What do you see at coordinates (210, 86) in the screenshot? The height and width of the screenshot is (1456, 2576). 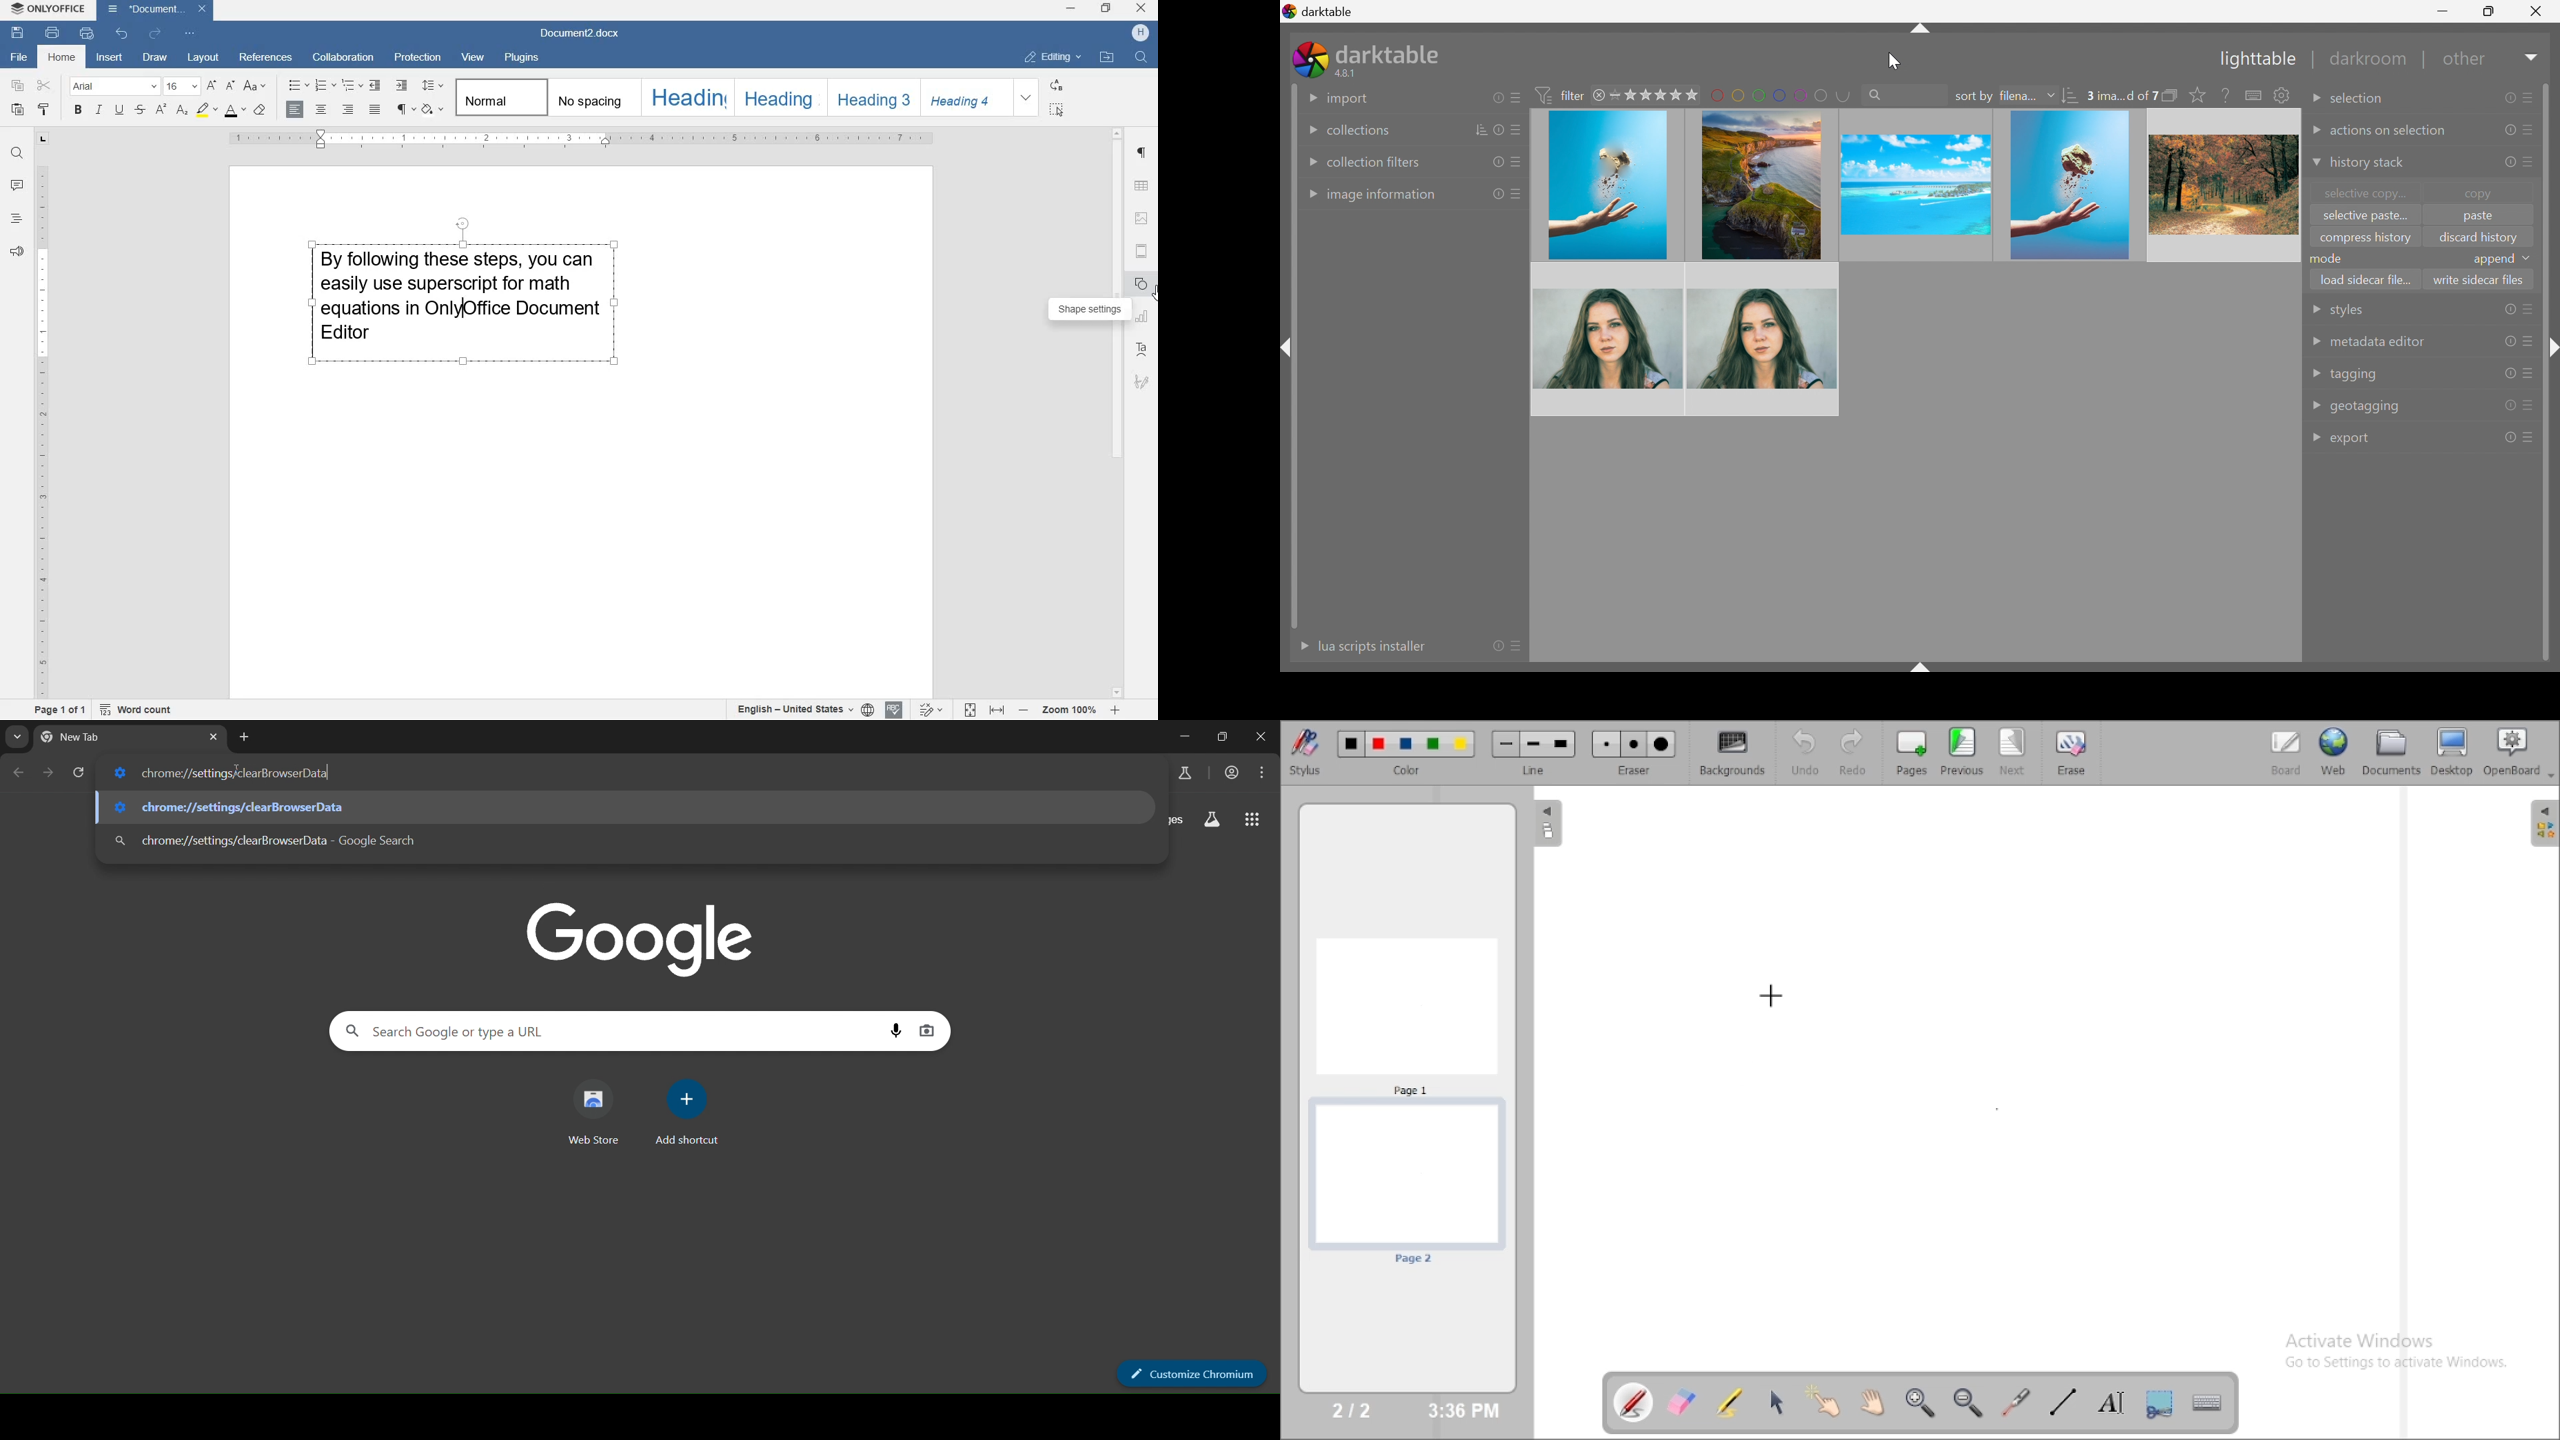 I see `increment font size` at bounding box center [210, 86].